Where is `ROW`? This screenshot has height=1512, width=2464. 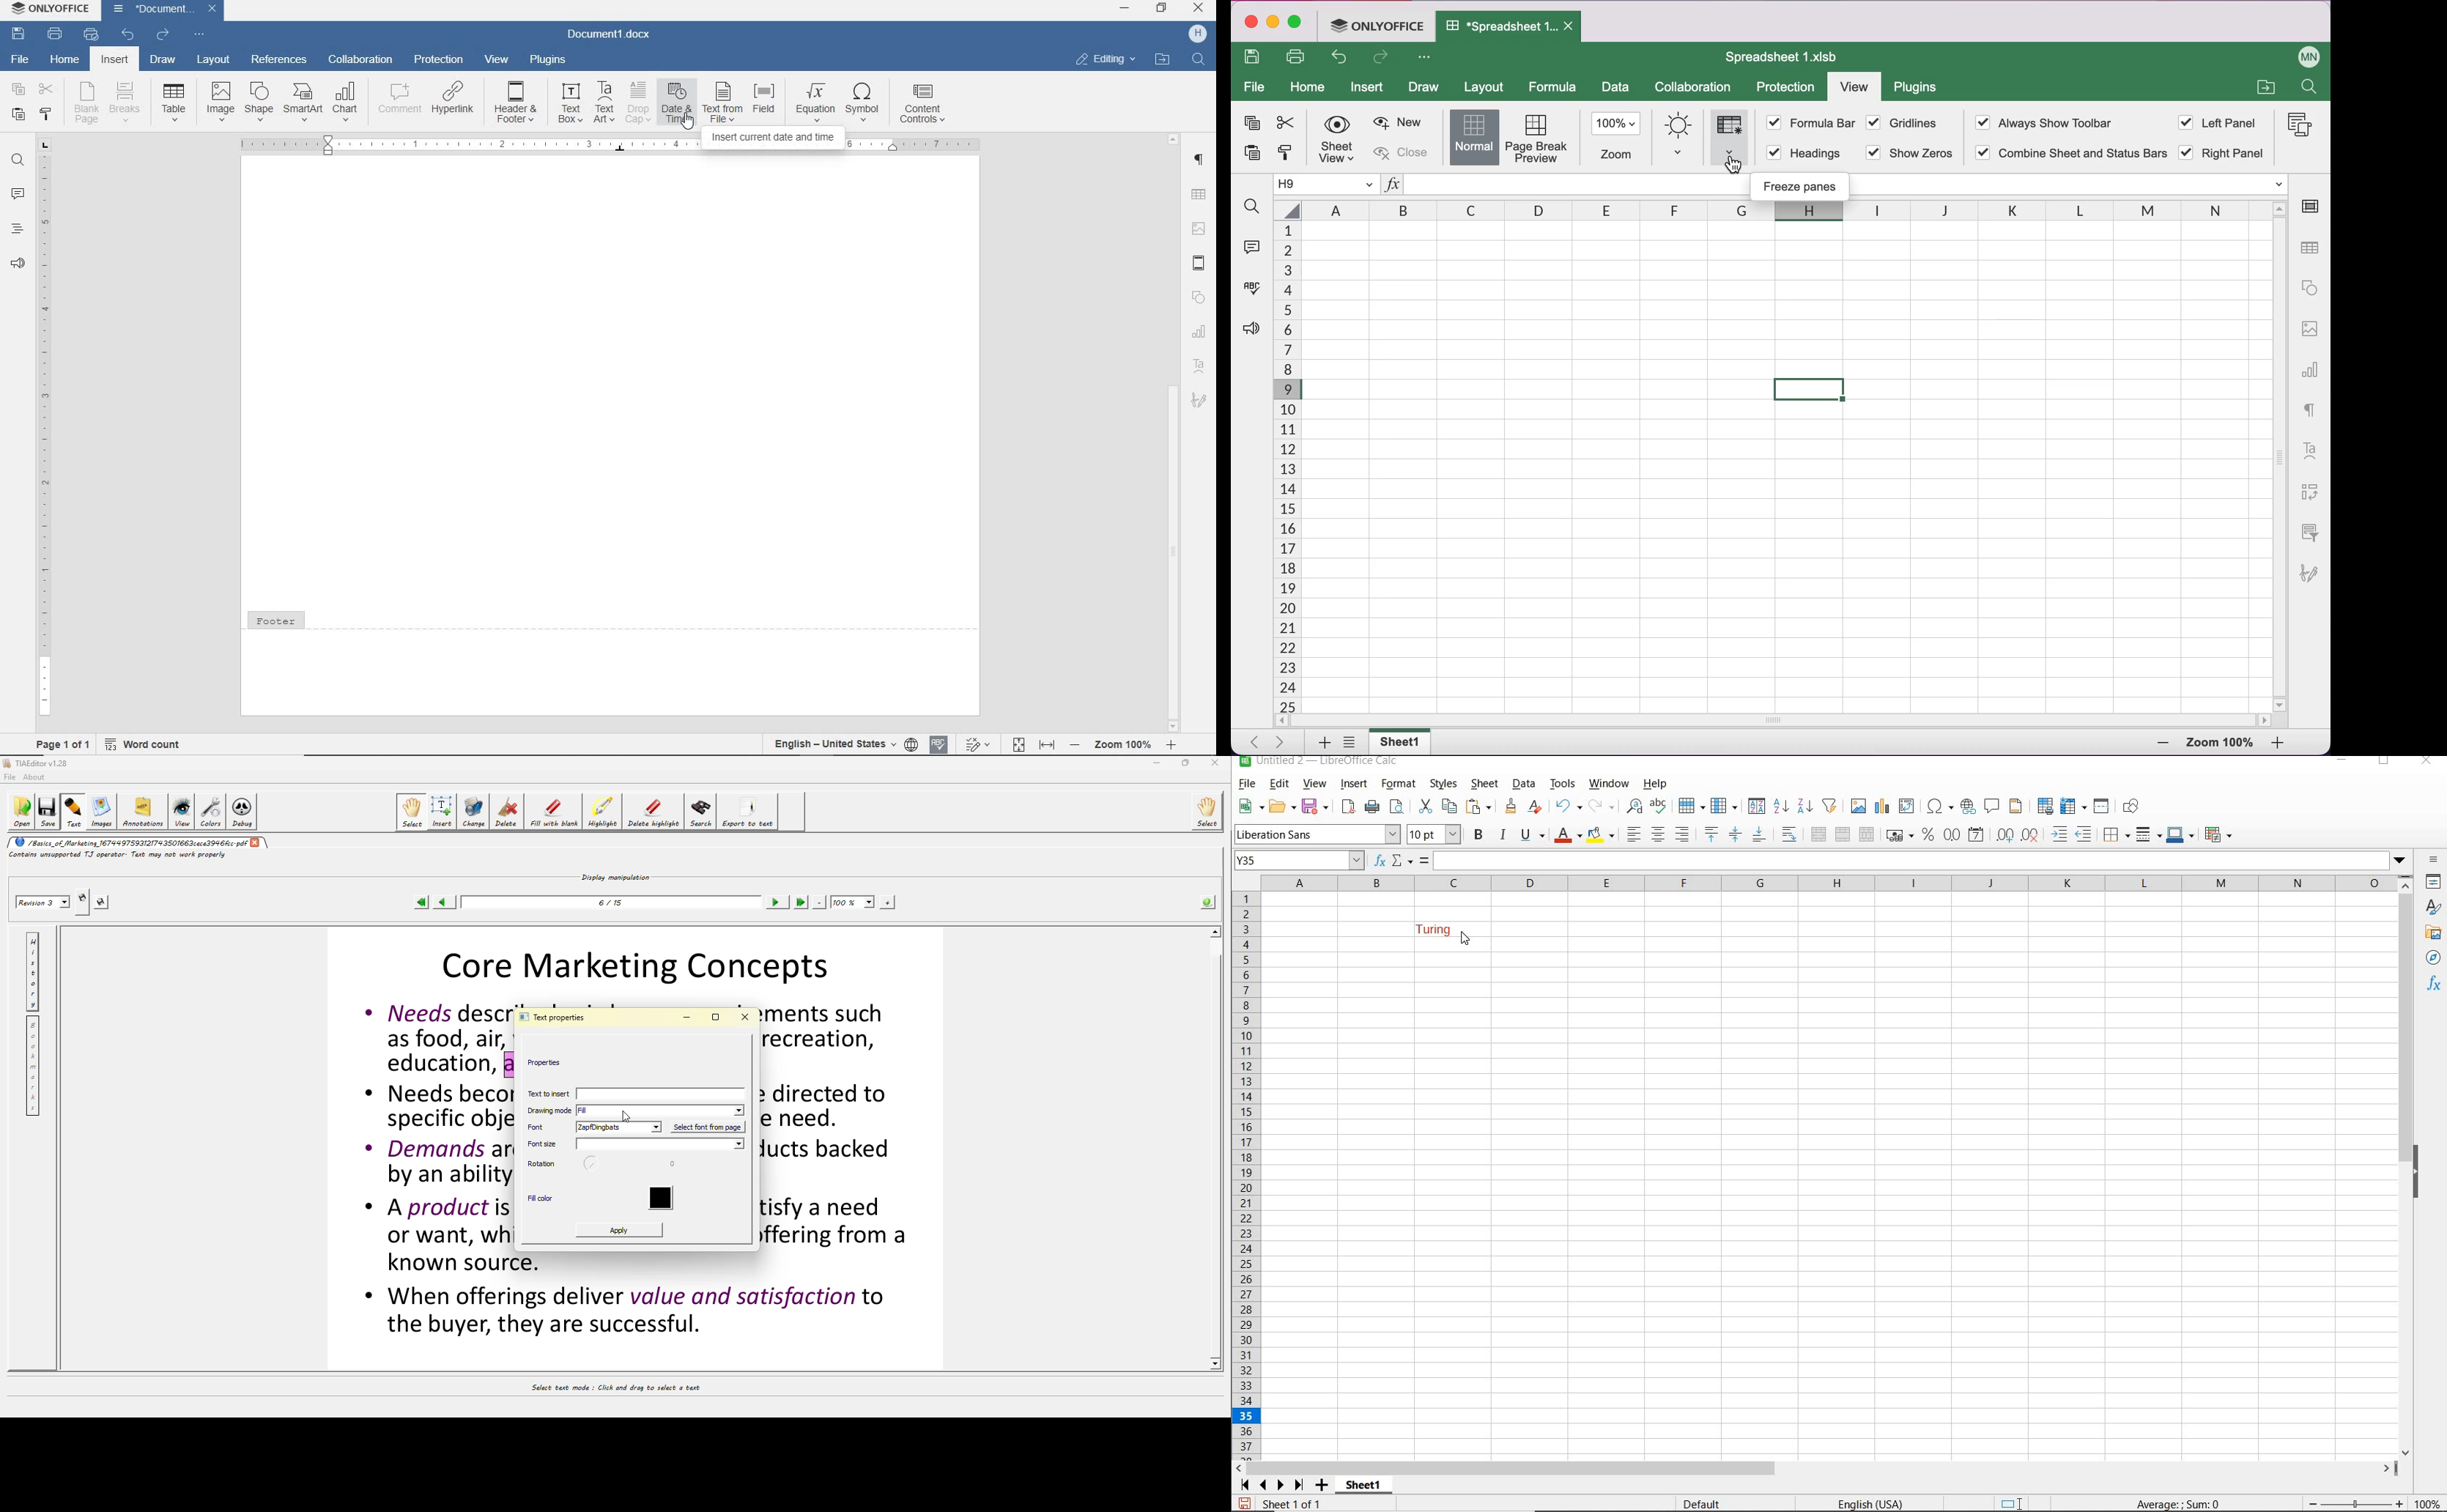 ROW is located at coordinates (1691, 806).